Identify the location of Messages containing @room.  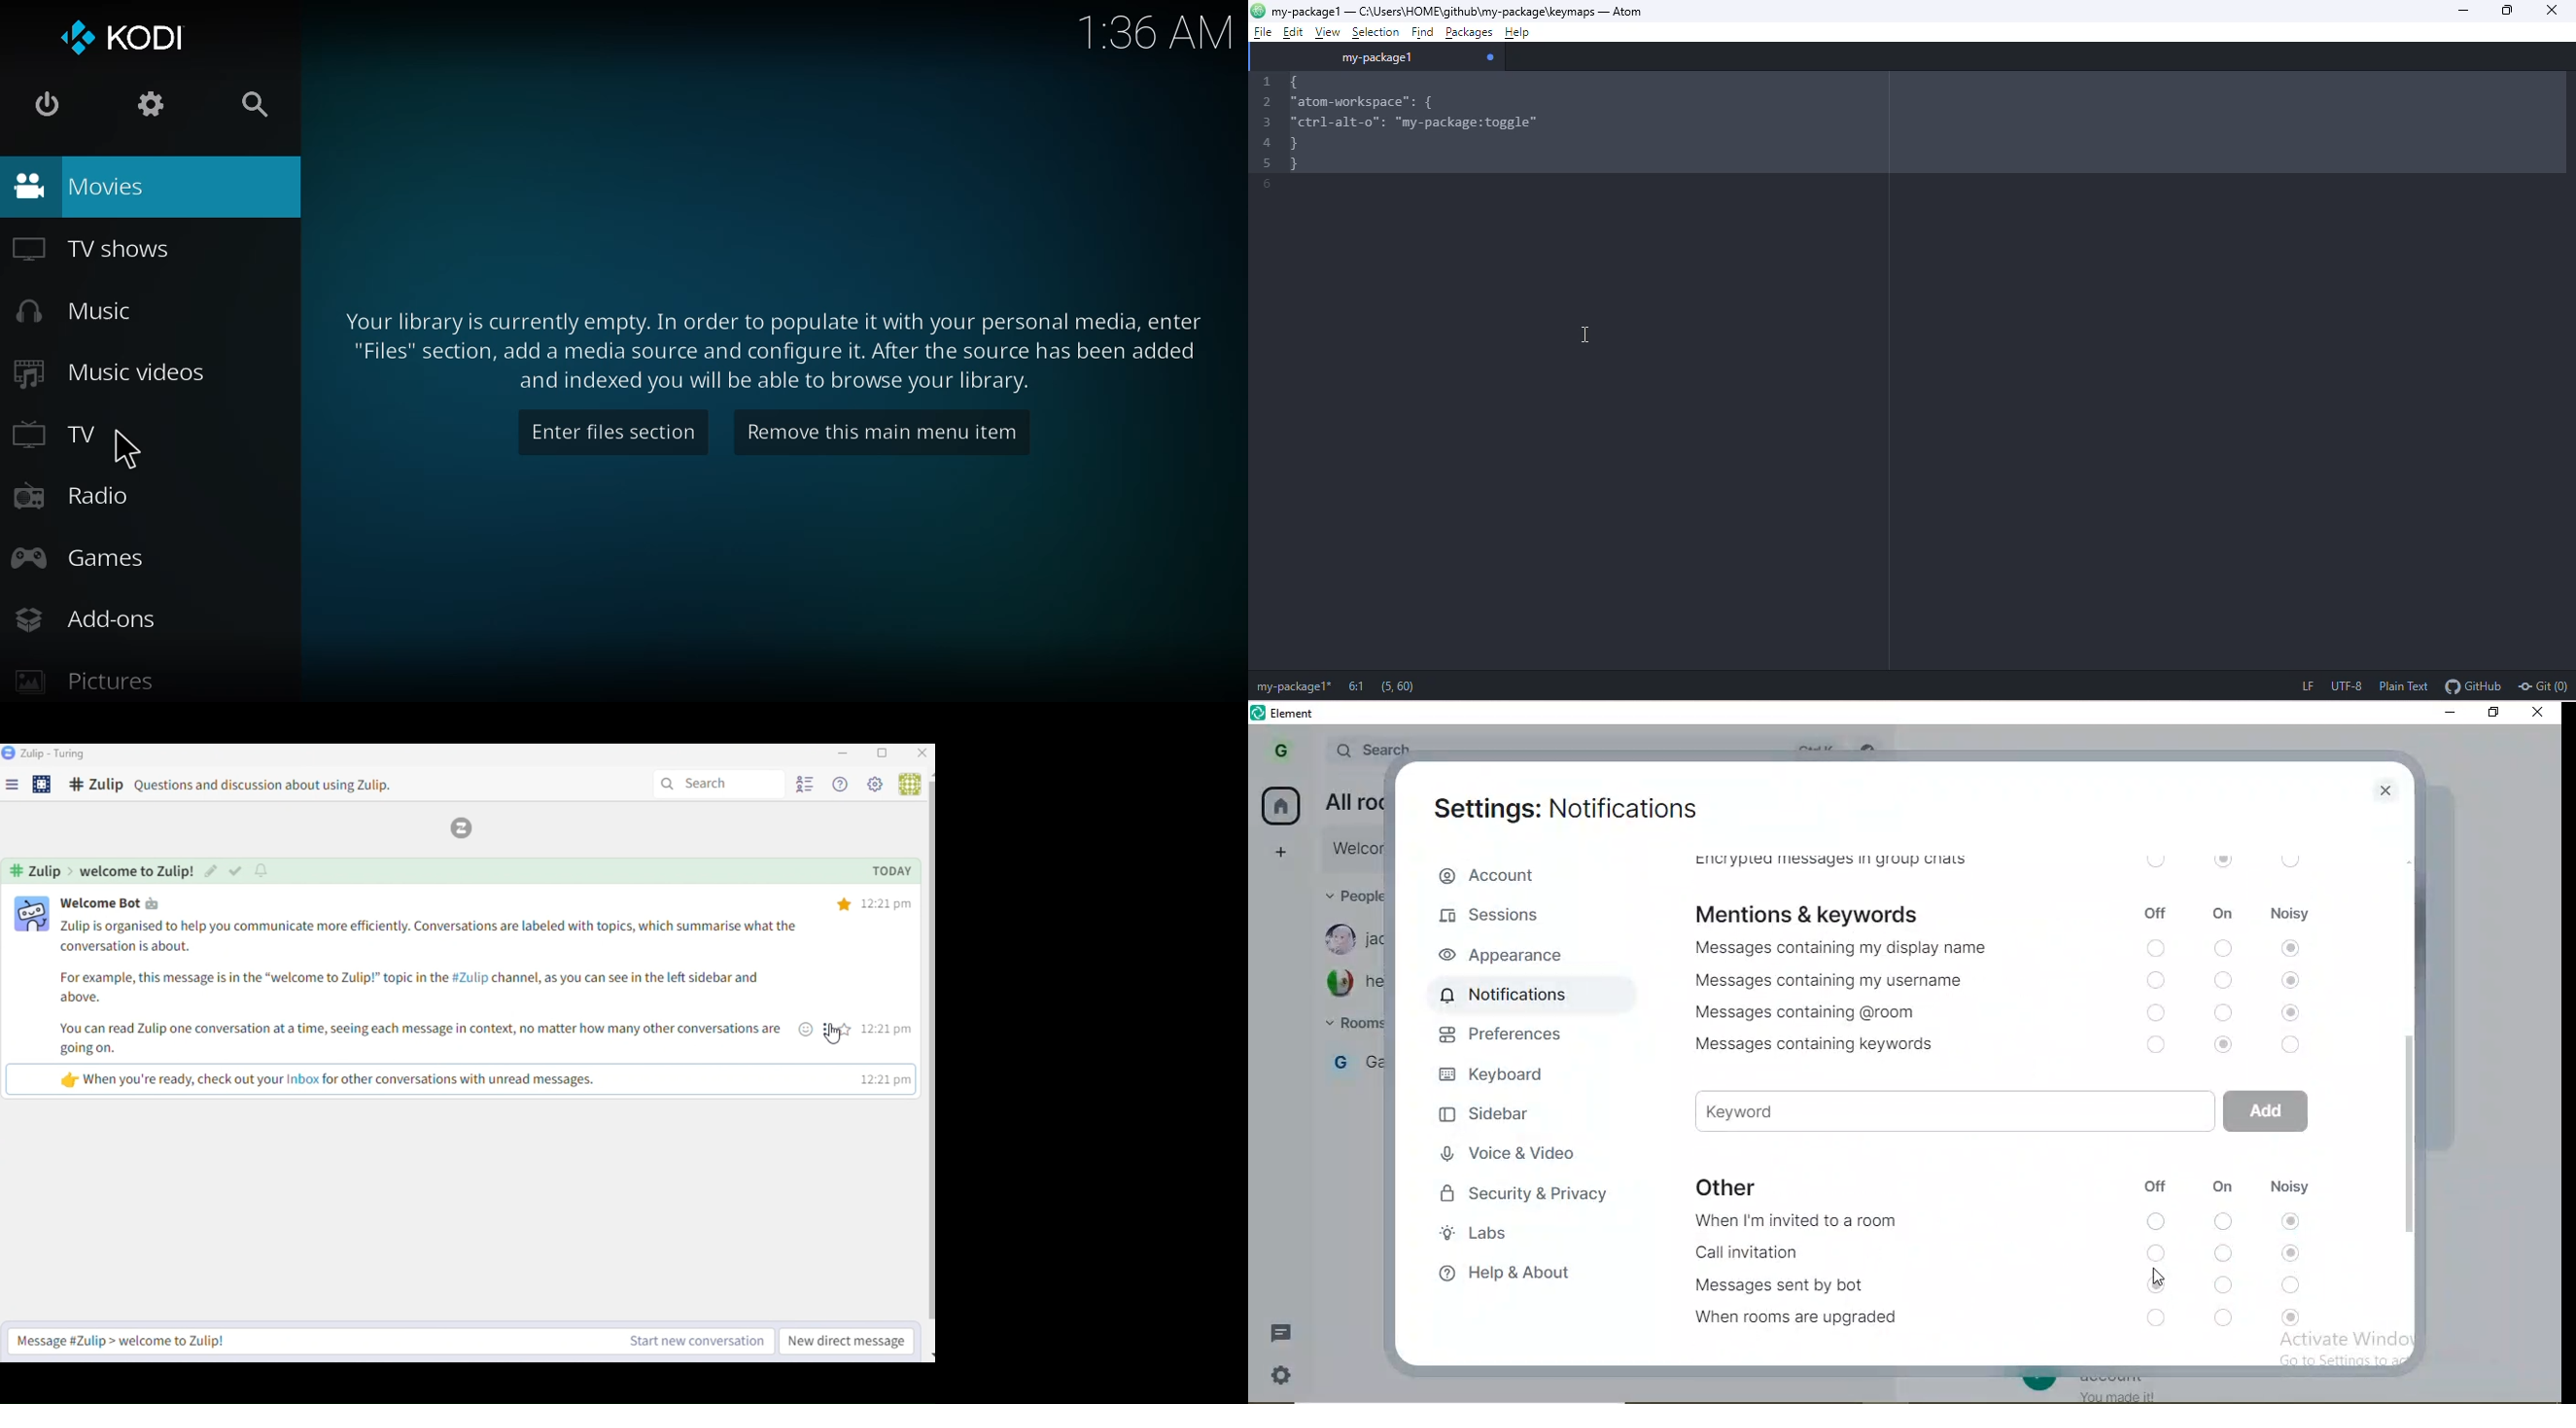
(1814, 1013).